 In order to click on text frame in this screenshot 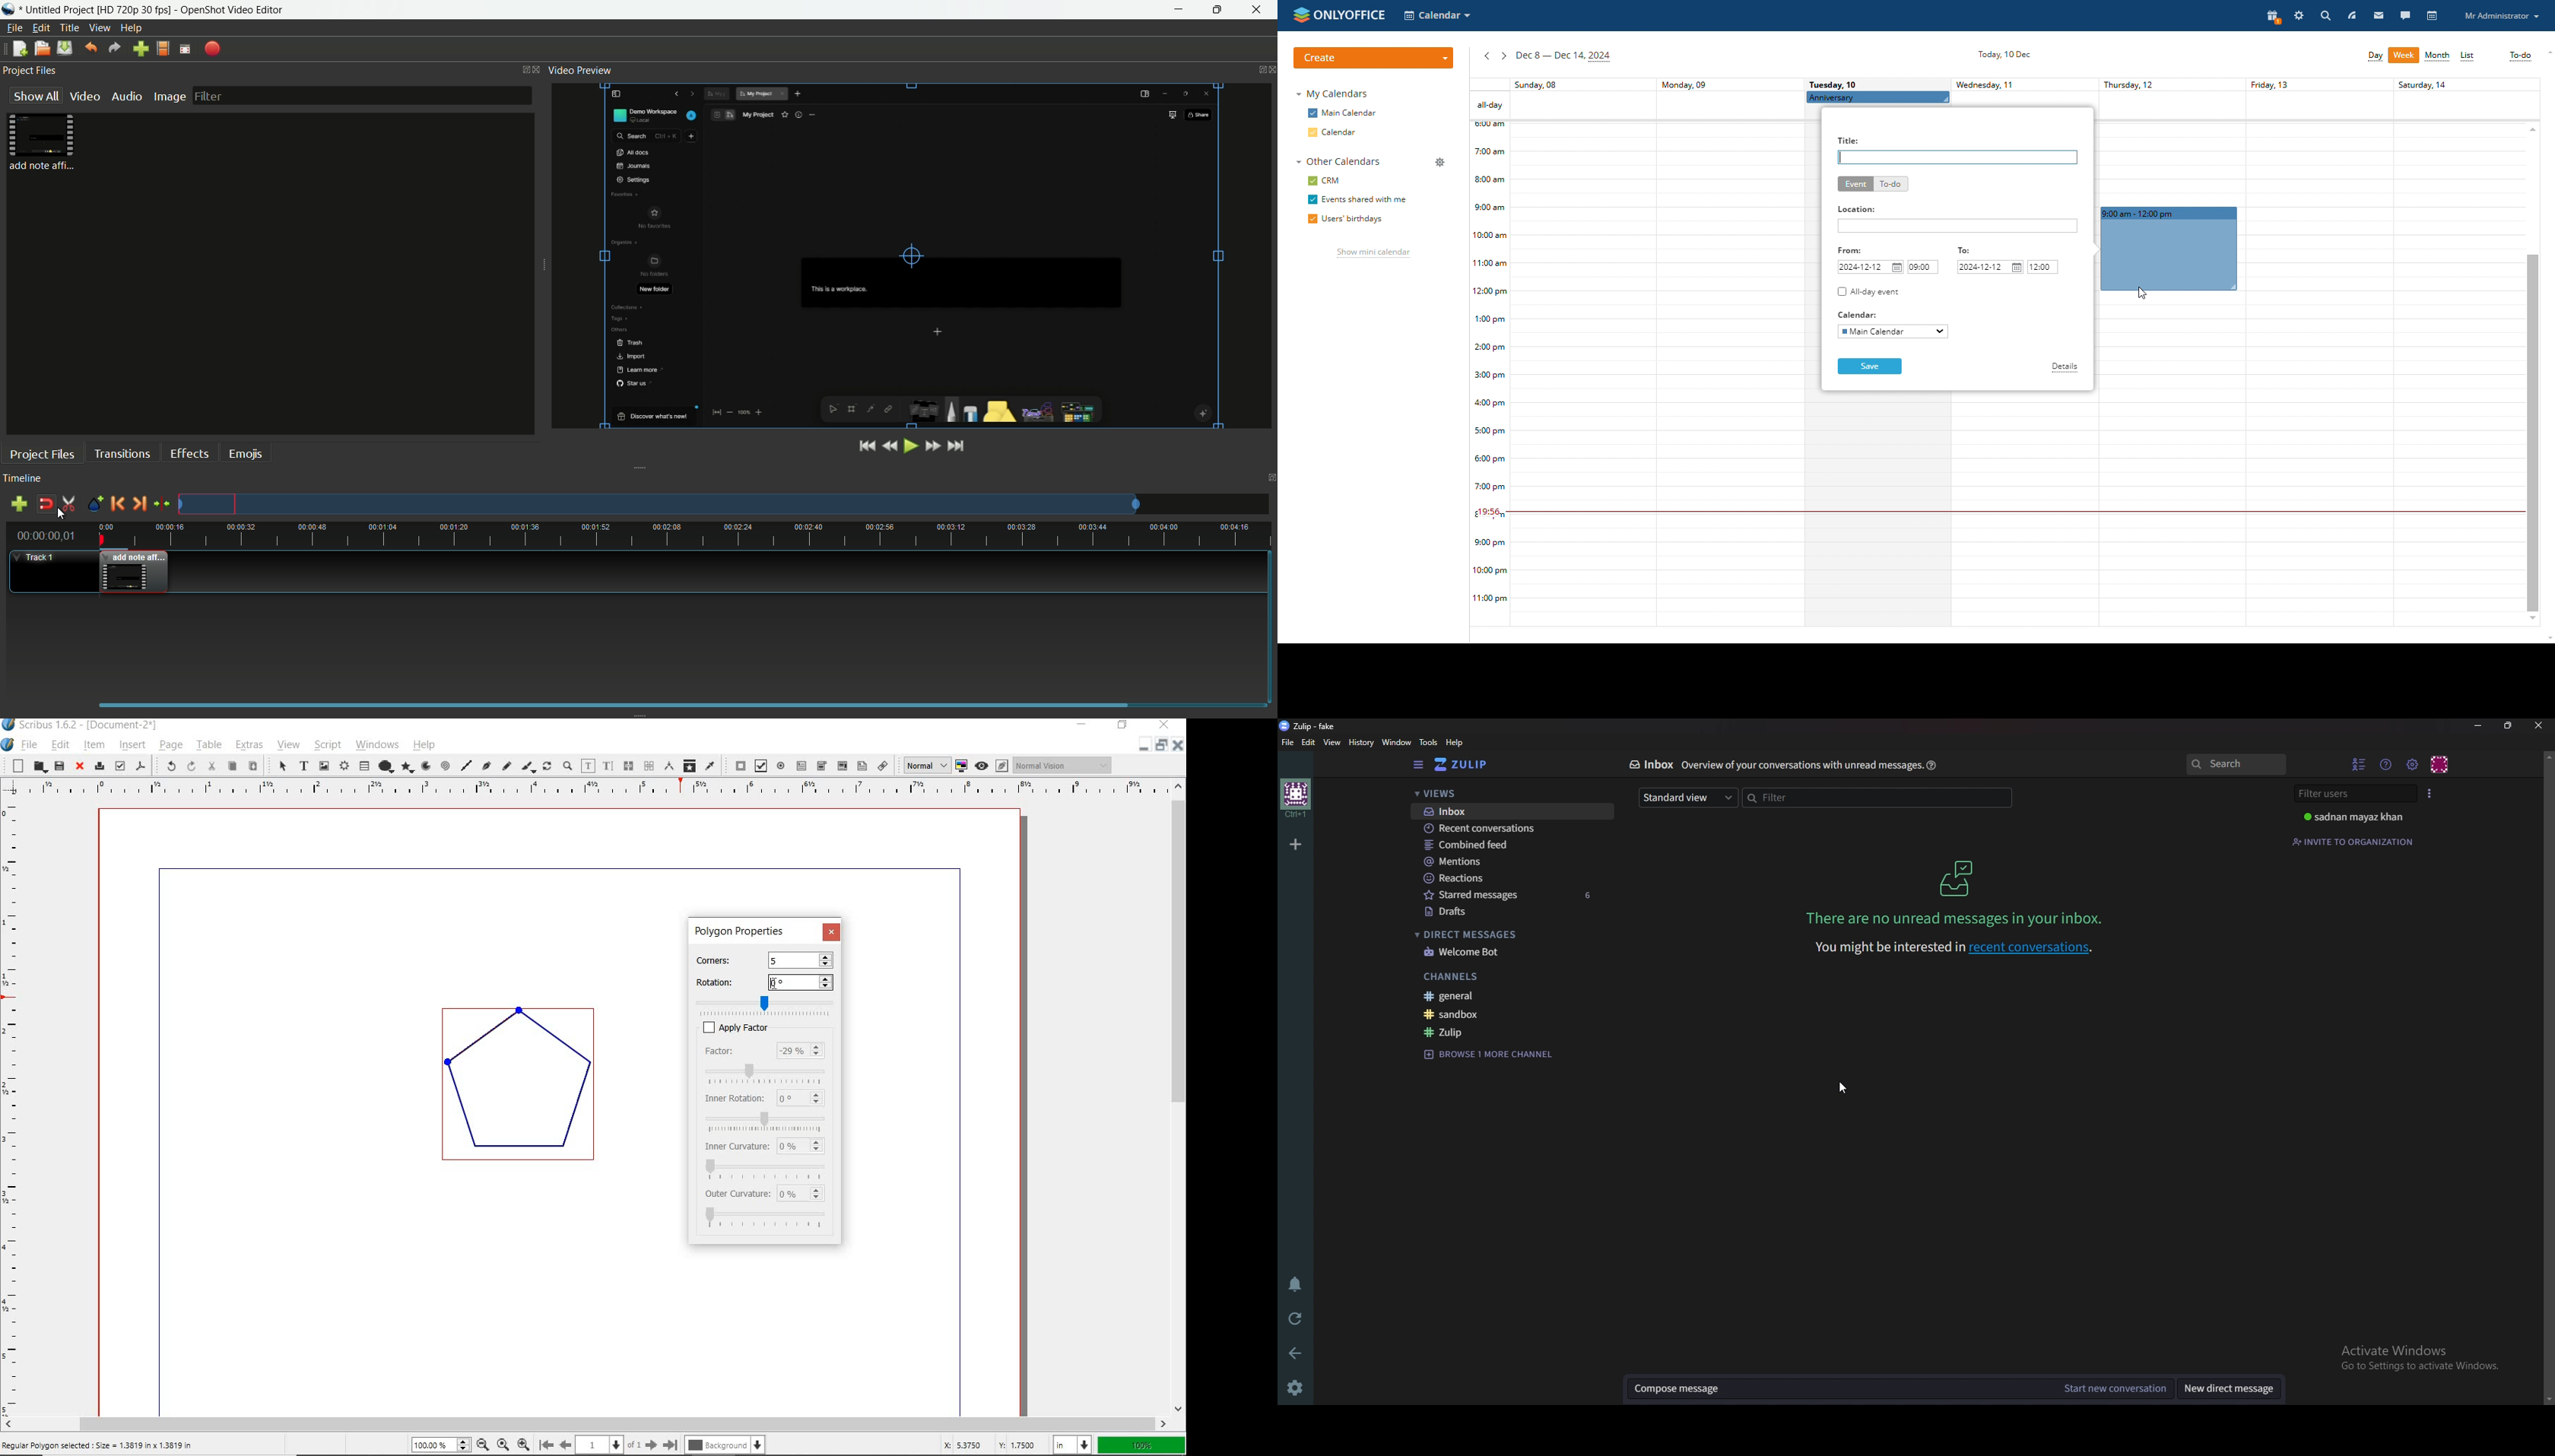, I will do `click(304, 767)`.